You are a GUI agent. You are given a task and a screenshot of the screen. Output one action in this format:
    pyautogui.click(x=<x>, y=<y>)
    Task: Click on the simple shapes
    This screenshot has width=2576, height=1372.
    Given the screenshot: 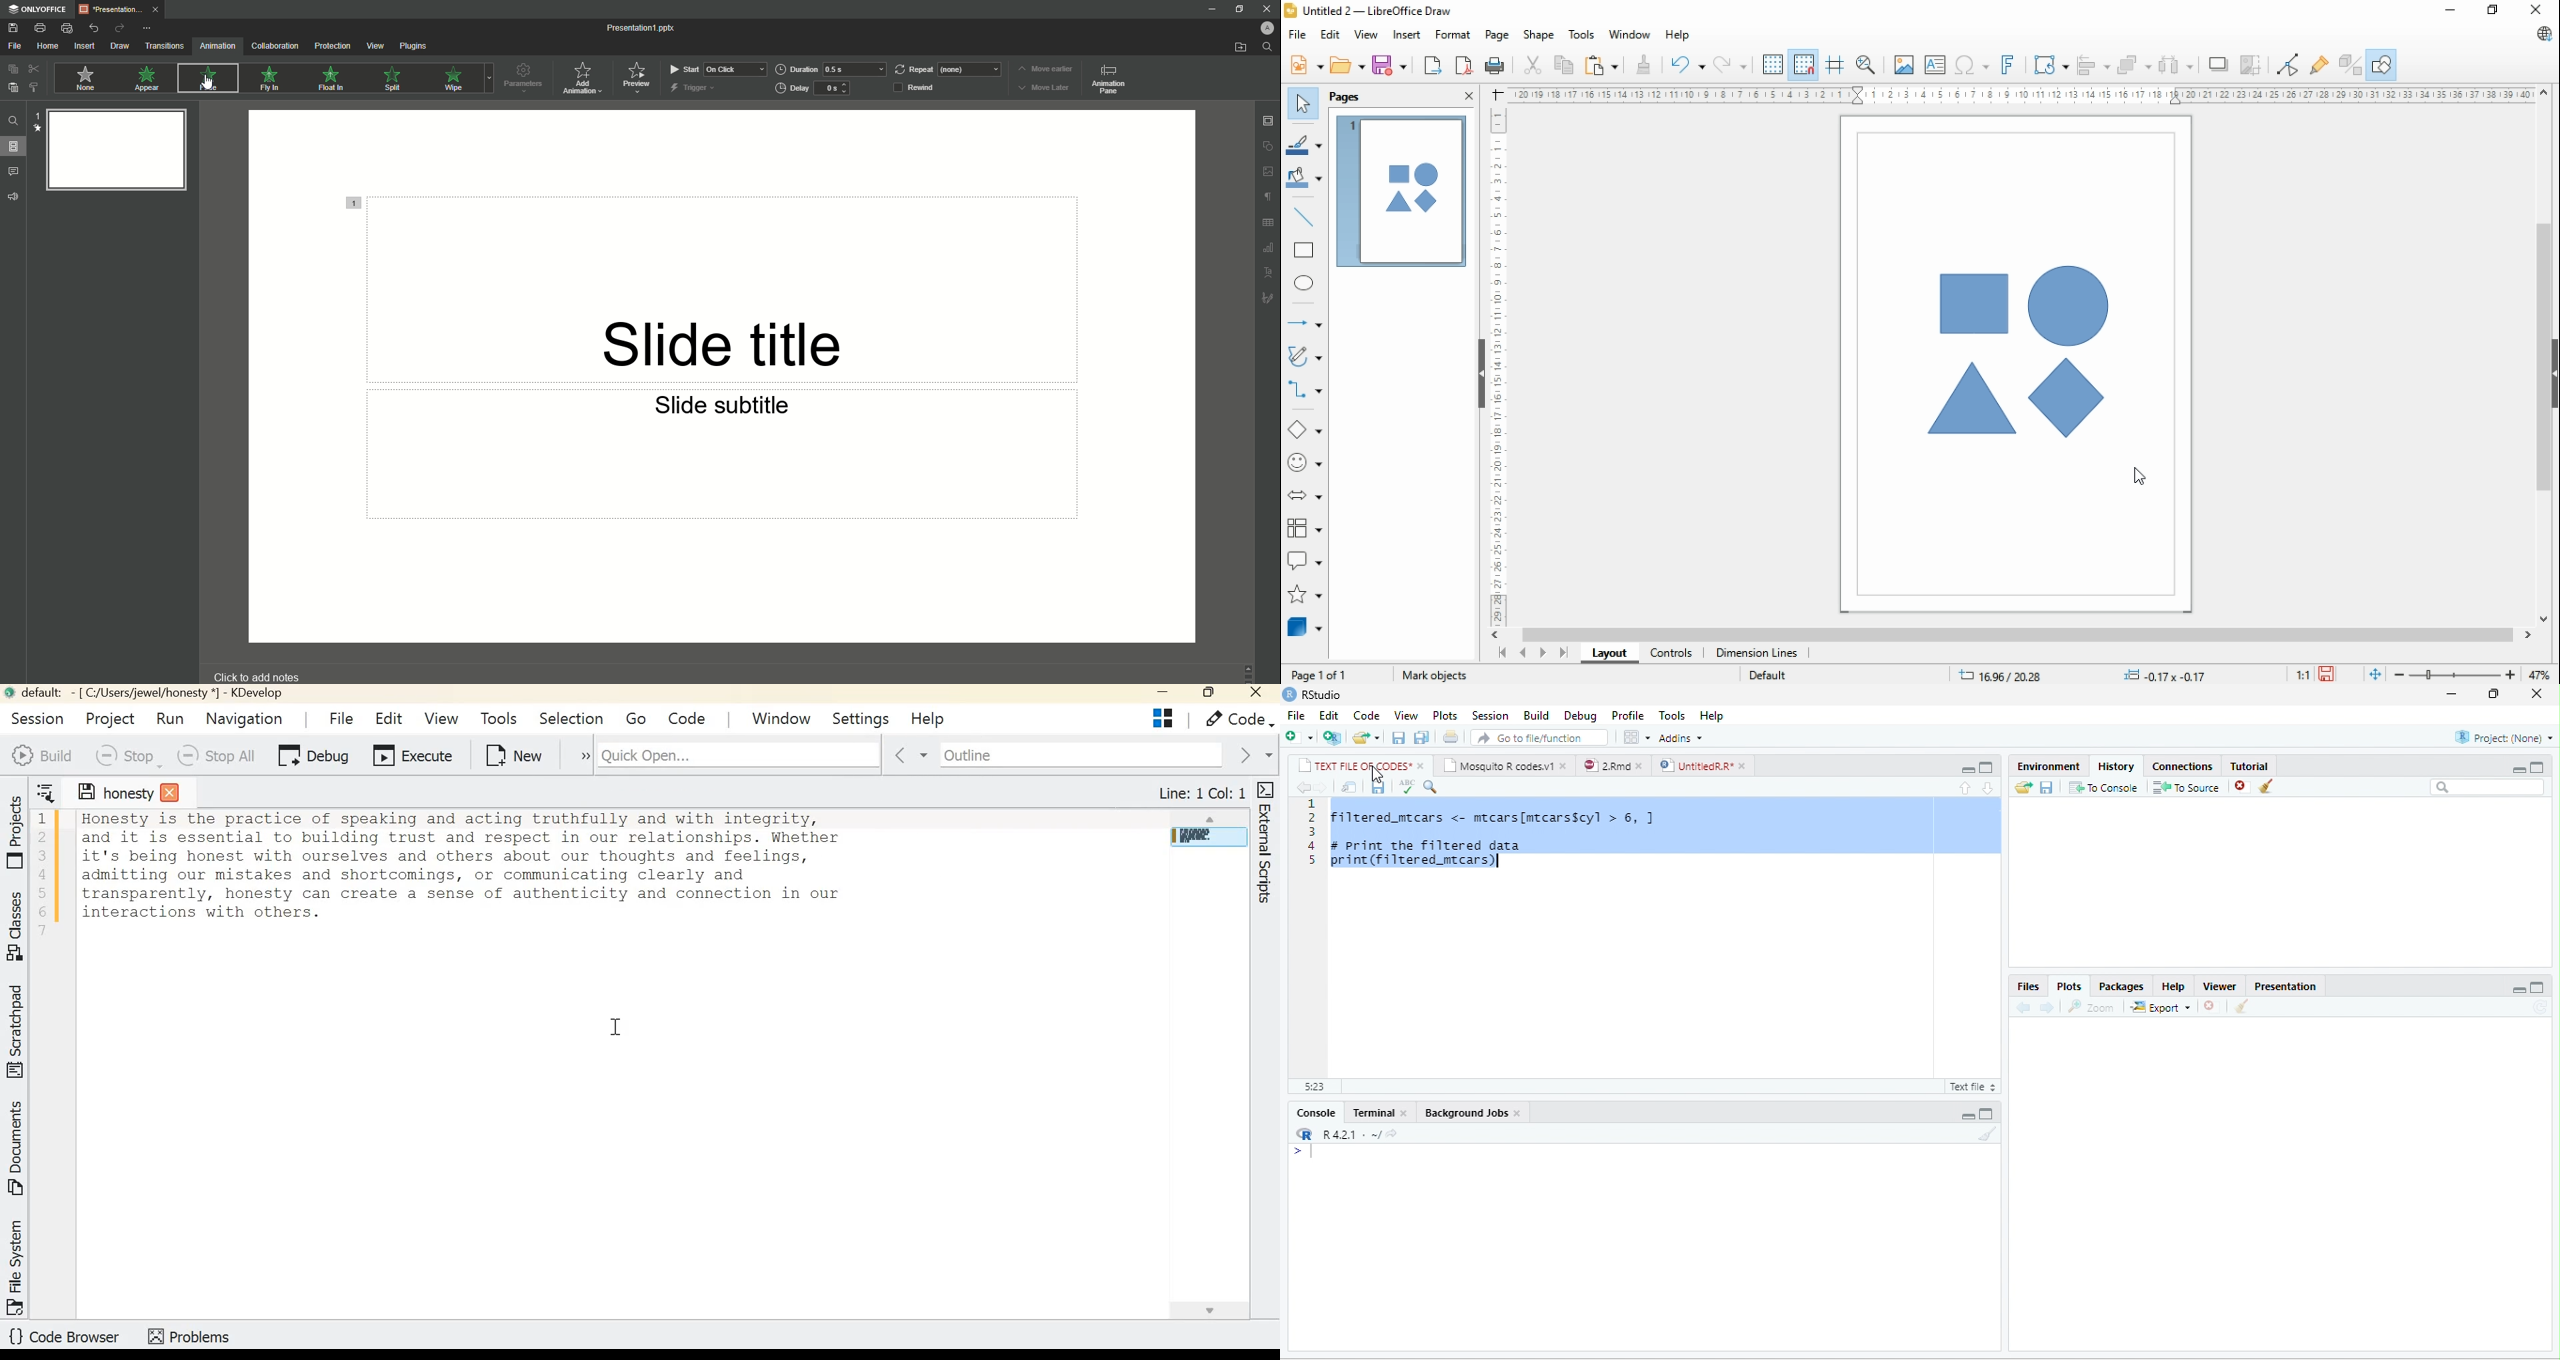 What is the action you would take?
    pyautogui.click(x=1306, y=428)
    